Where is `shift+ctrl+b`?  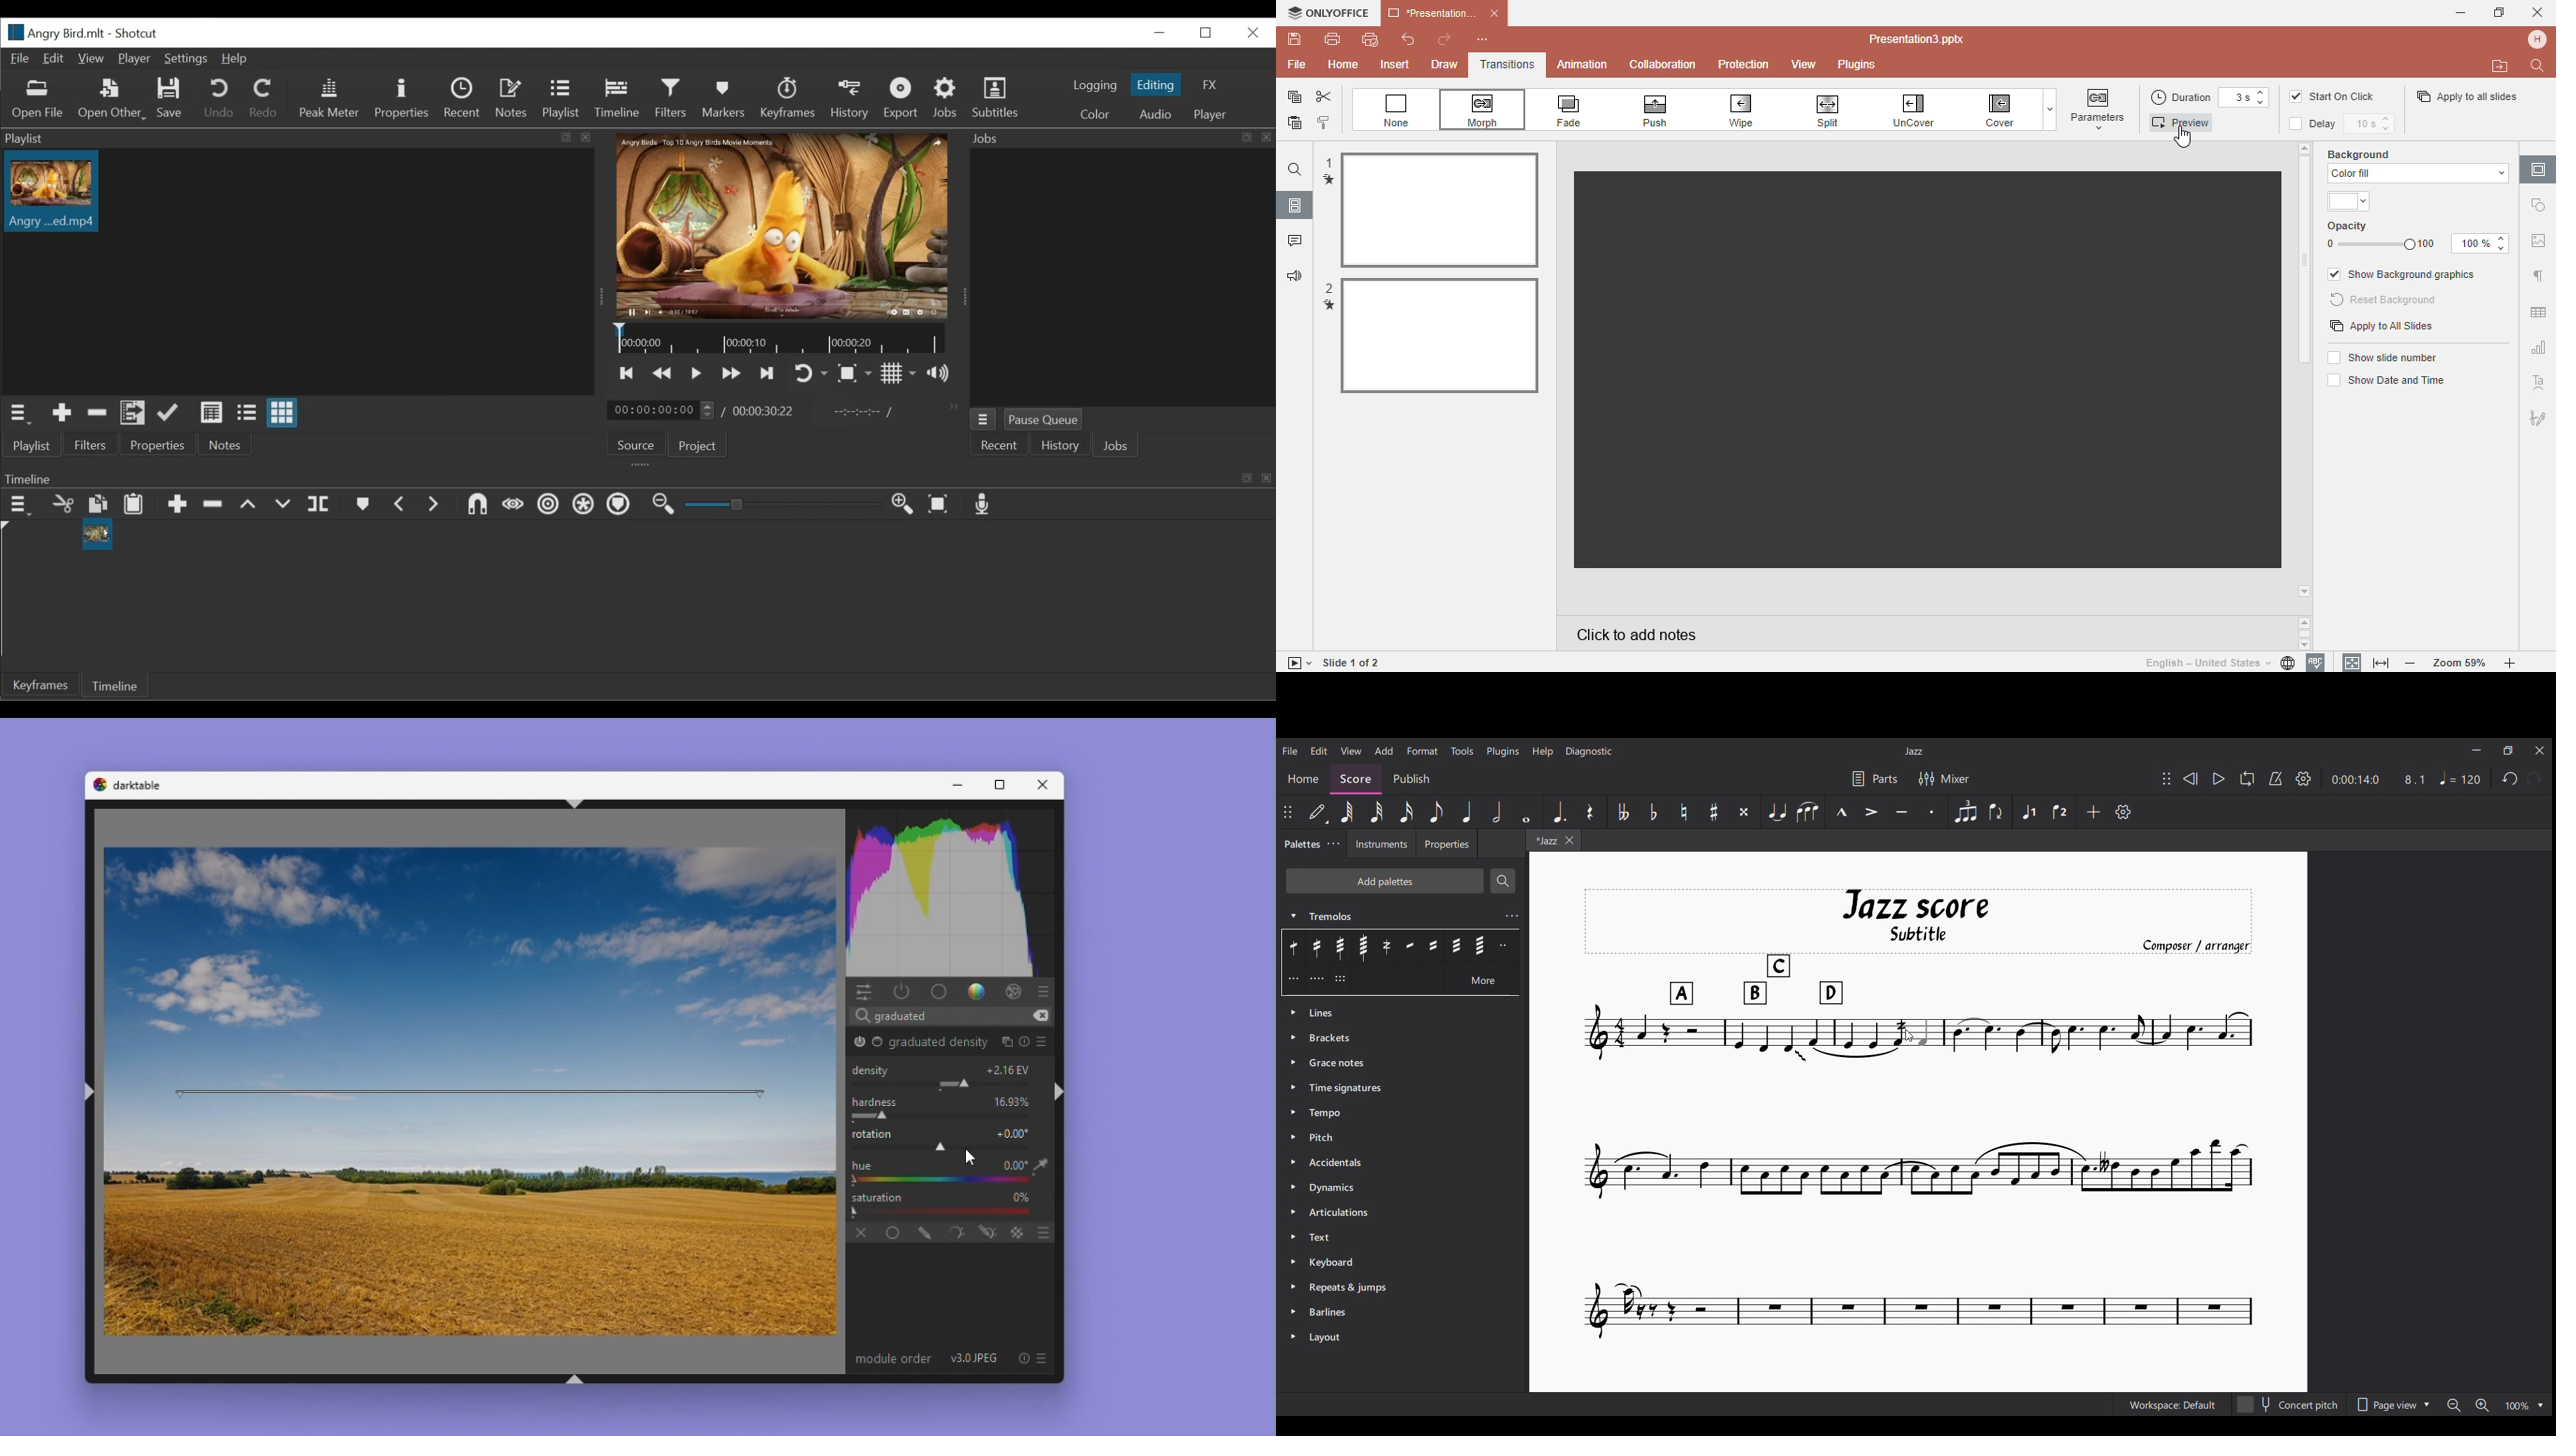
shift+ctrl+b is located at coordinates (576, 1381).